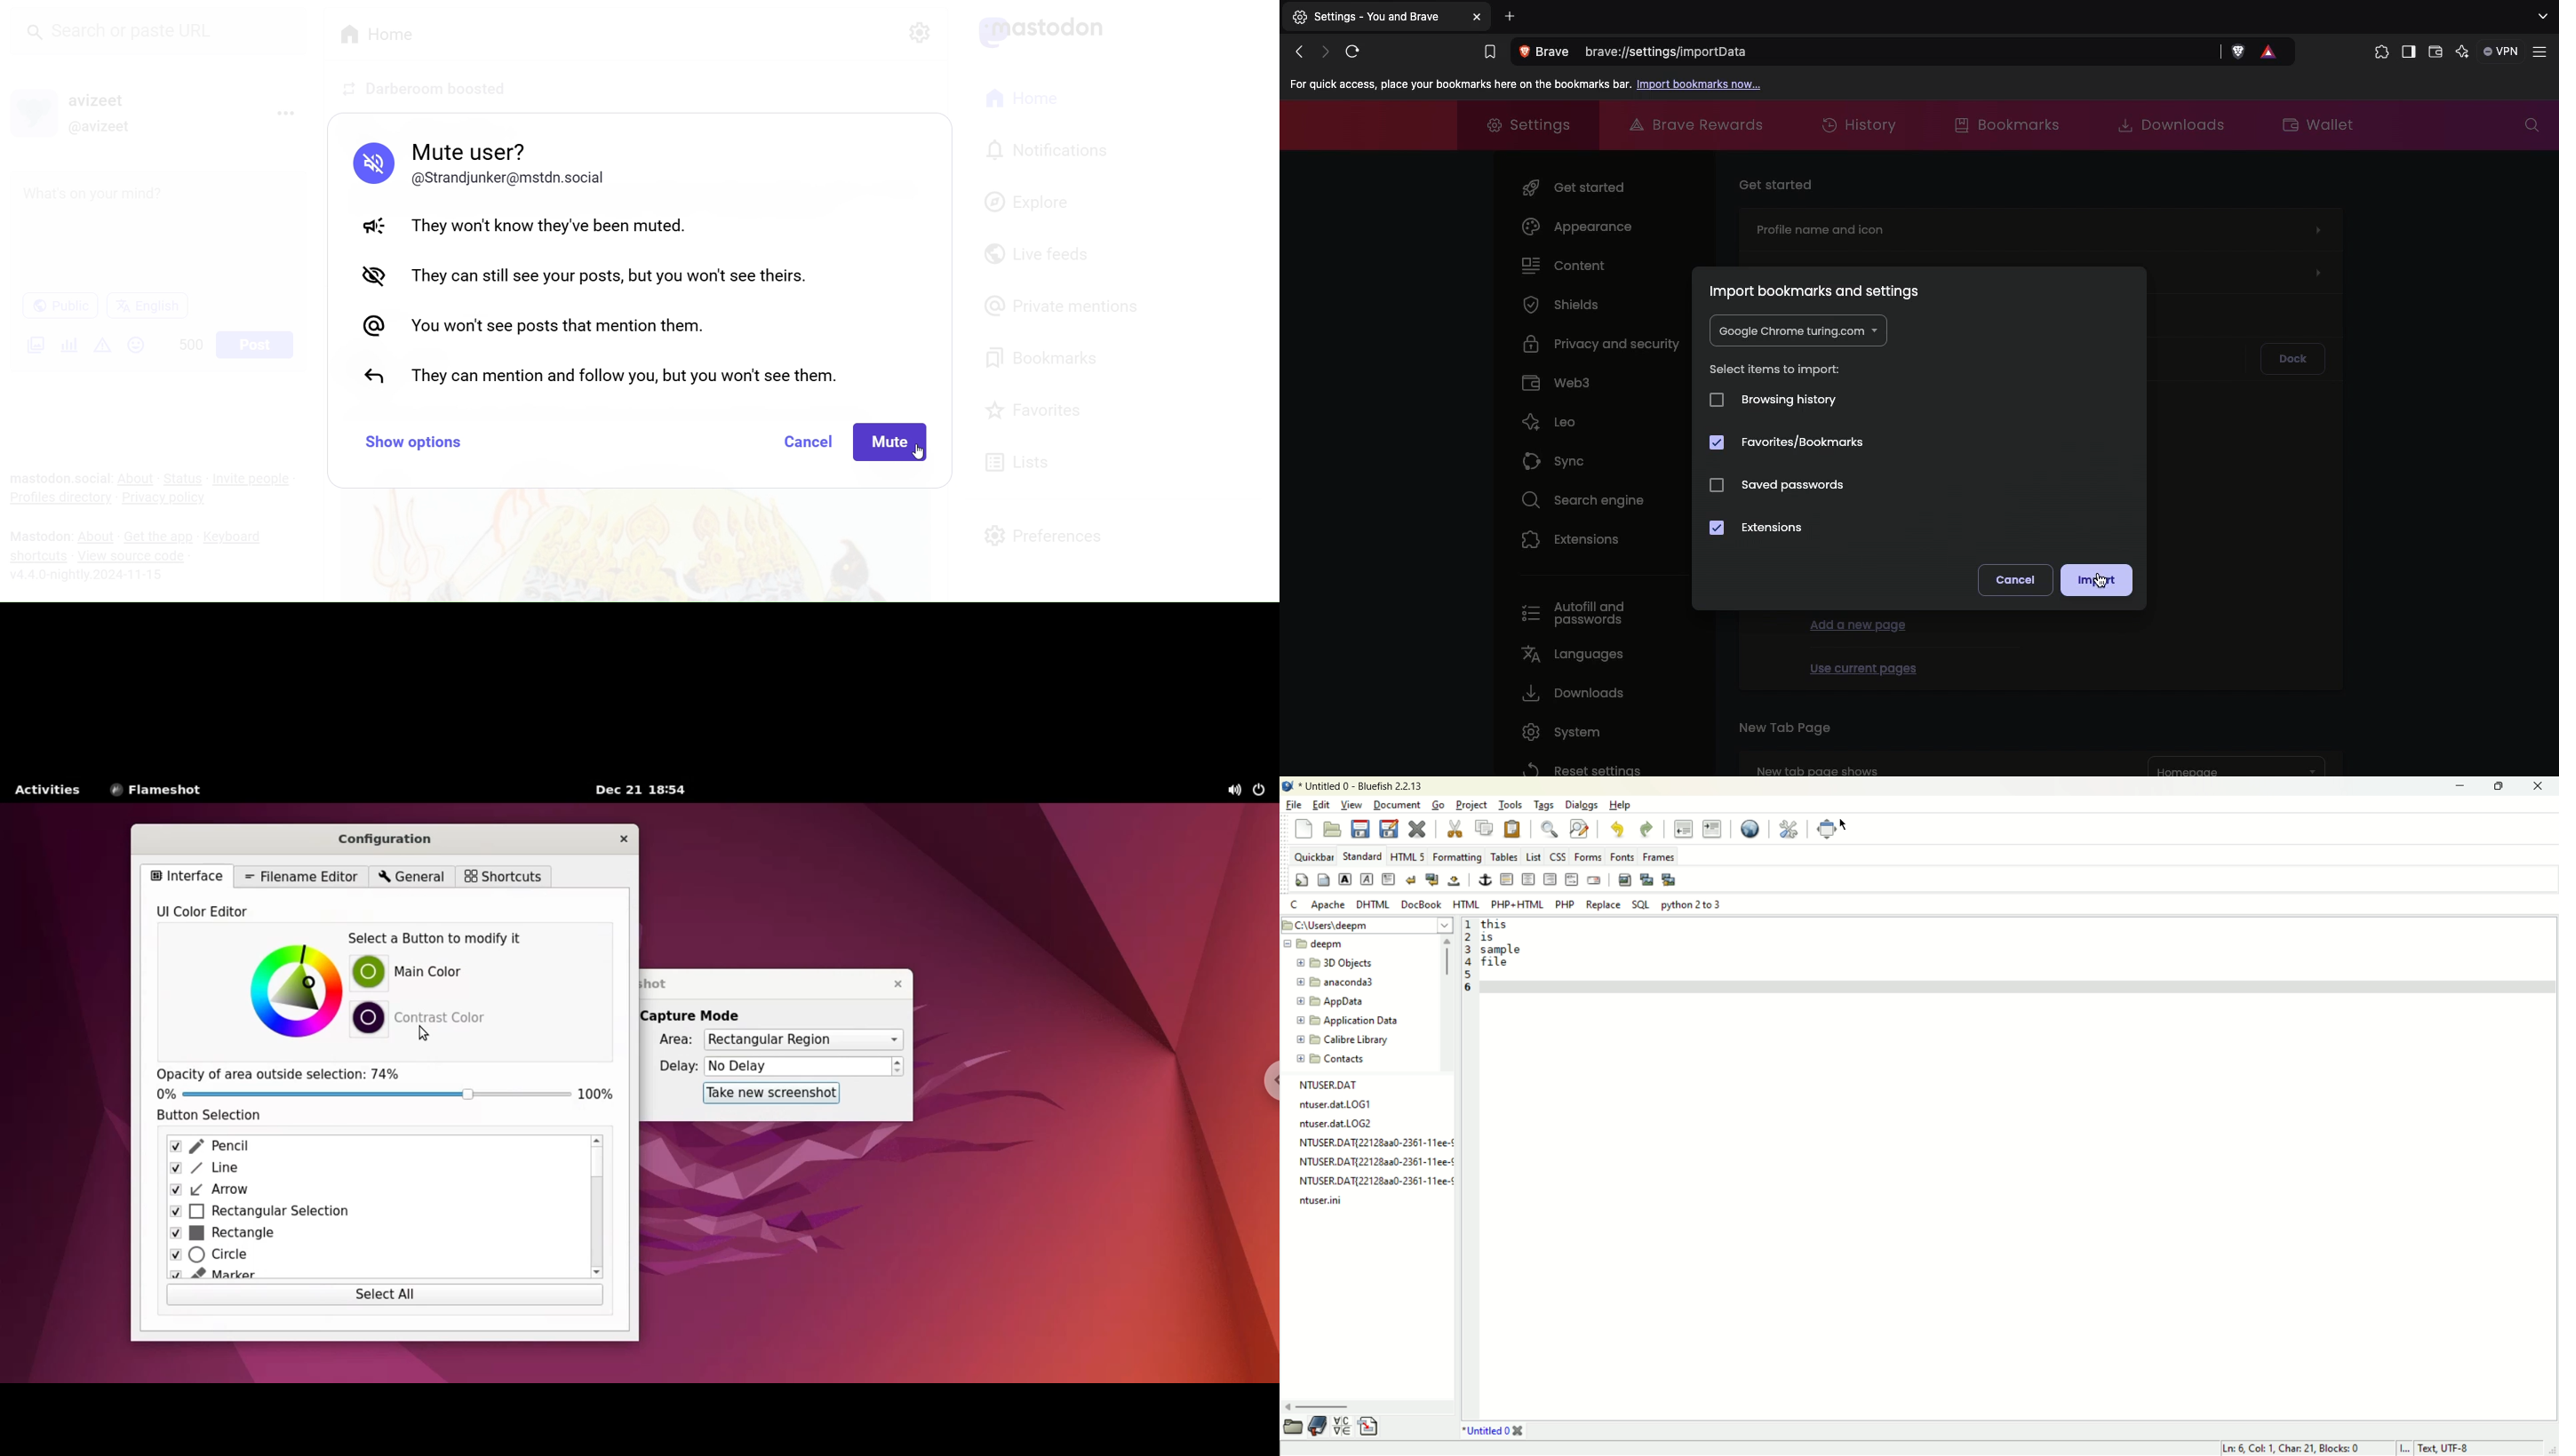 This screenshot has height=1456, width=2576. What do you see at coordinates (1321, 1201) in the screenshot?
I see `ntuser.ini` at bounding box center [1321, 1201].